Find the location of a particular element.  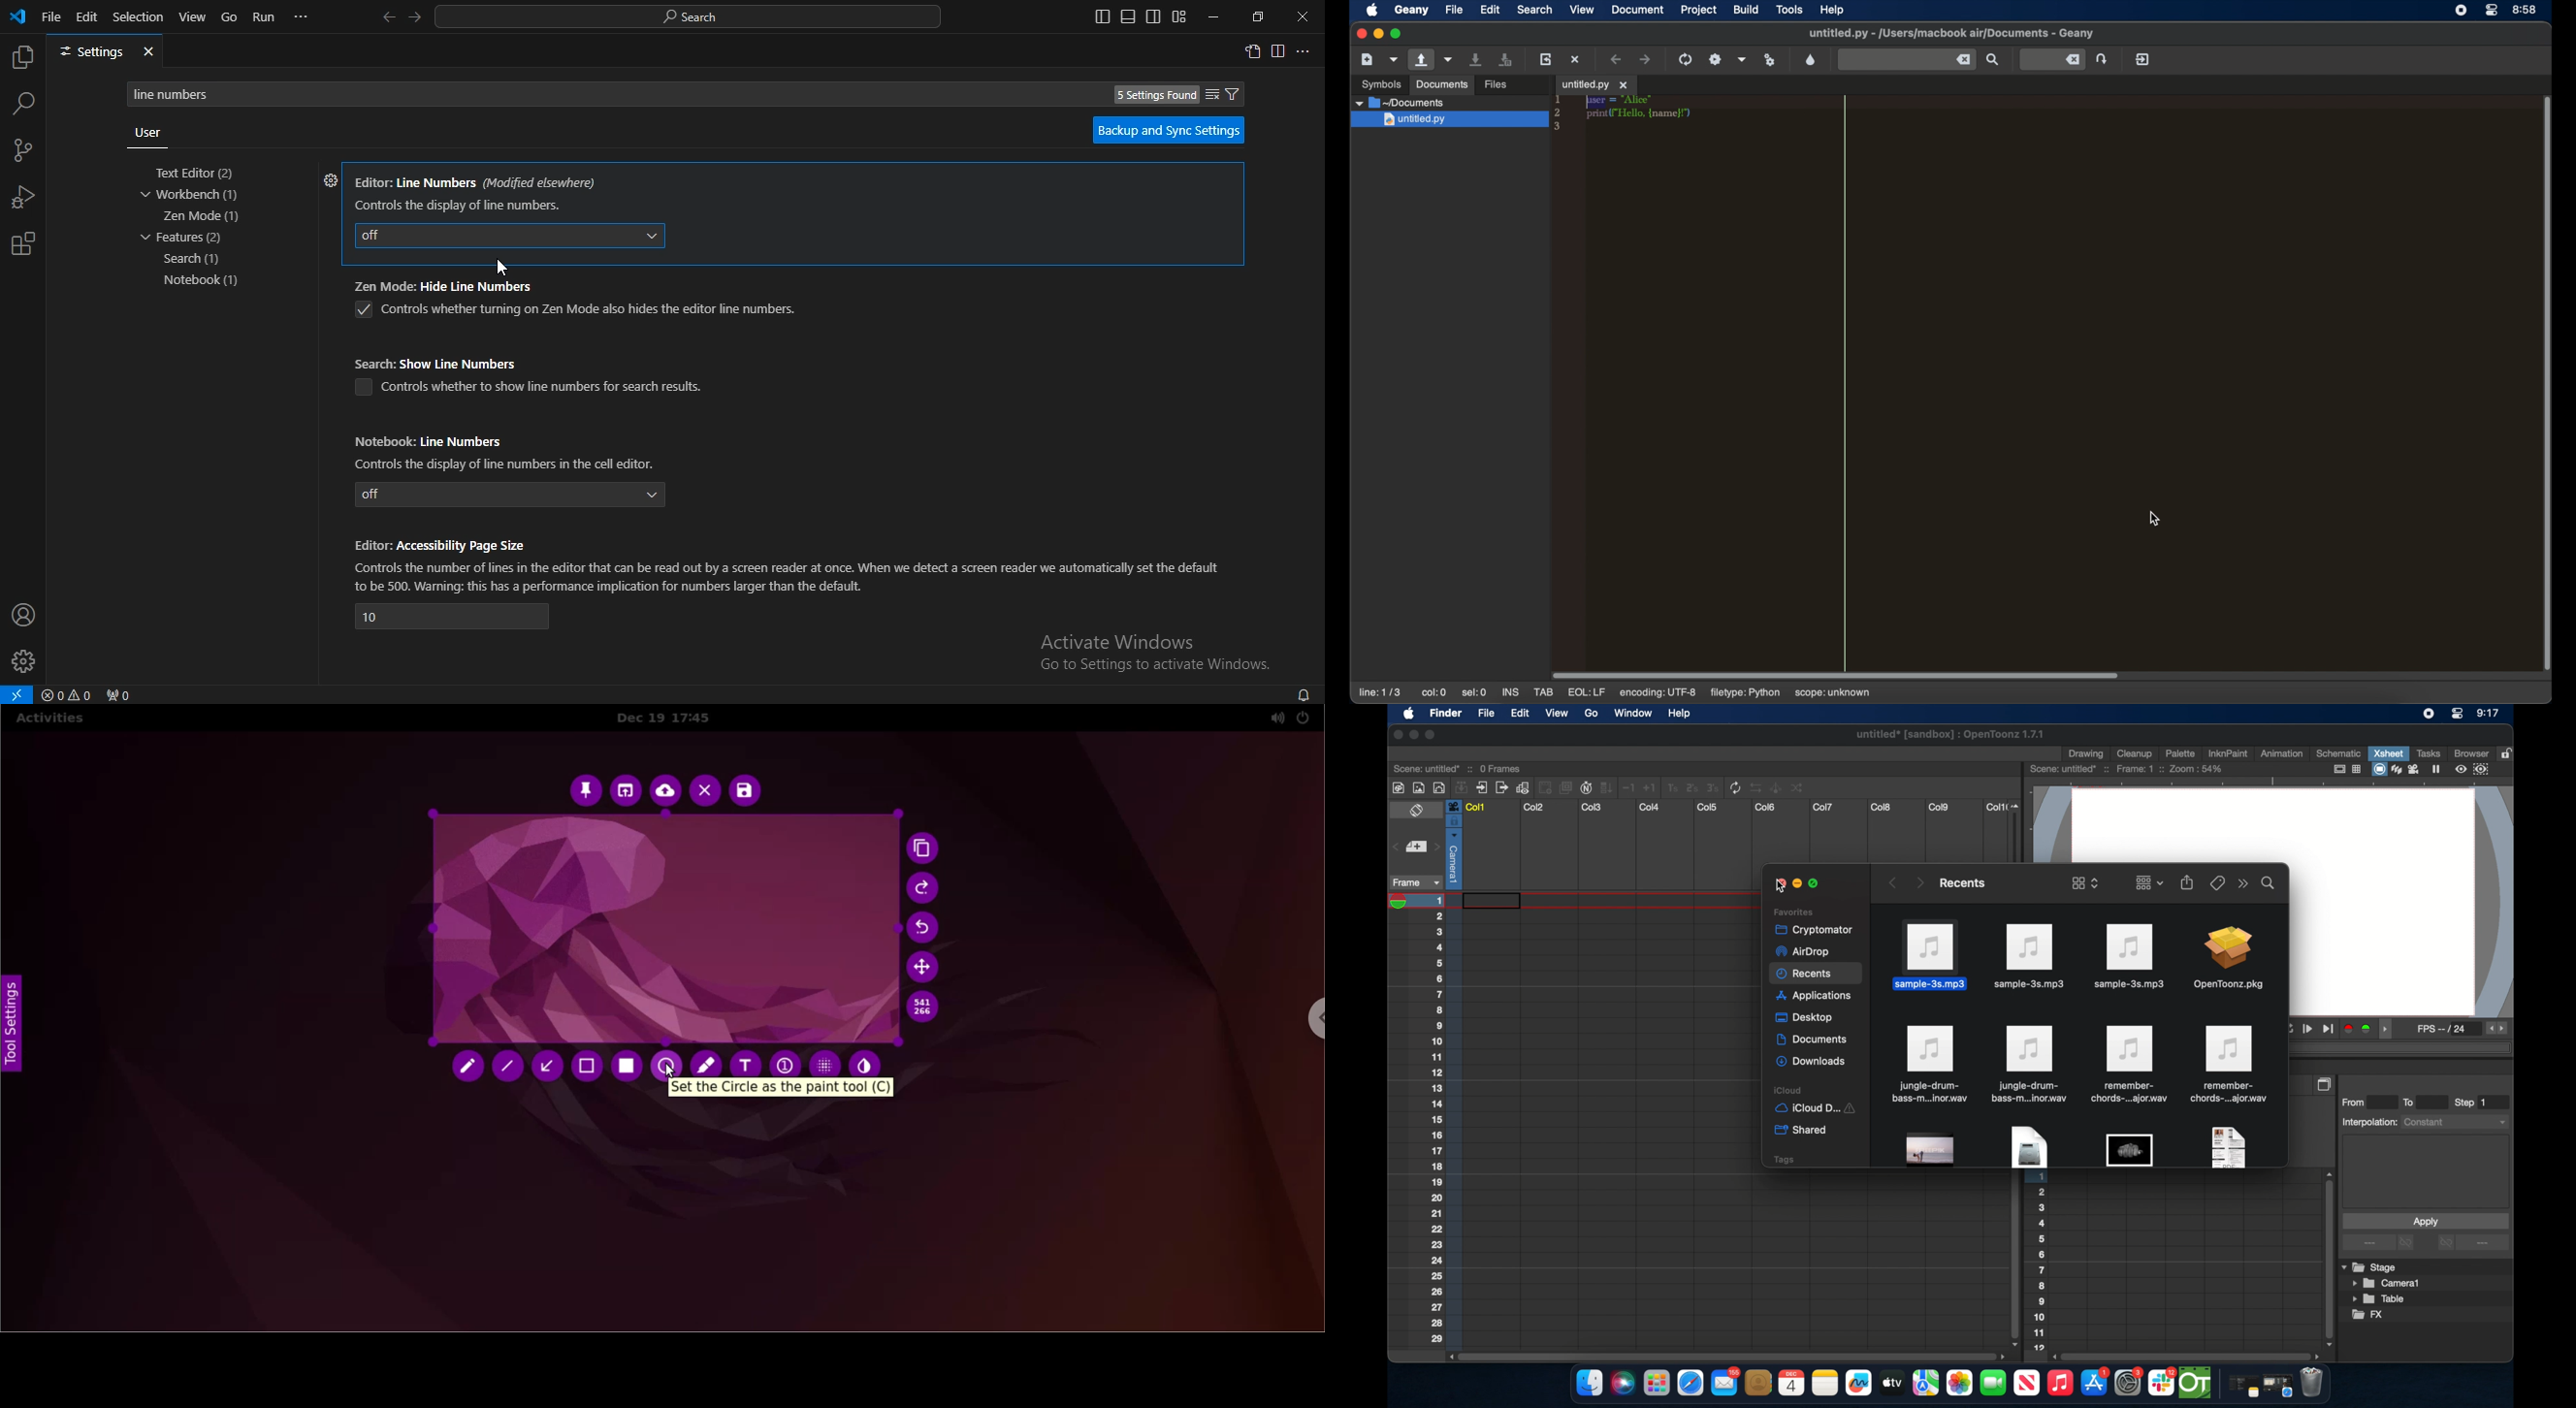

accounts is located at coordinates (24, 614).